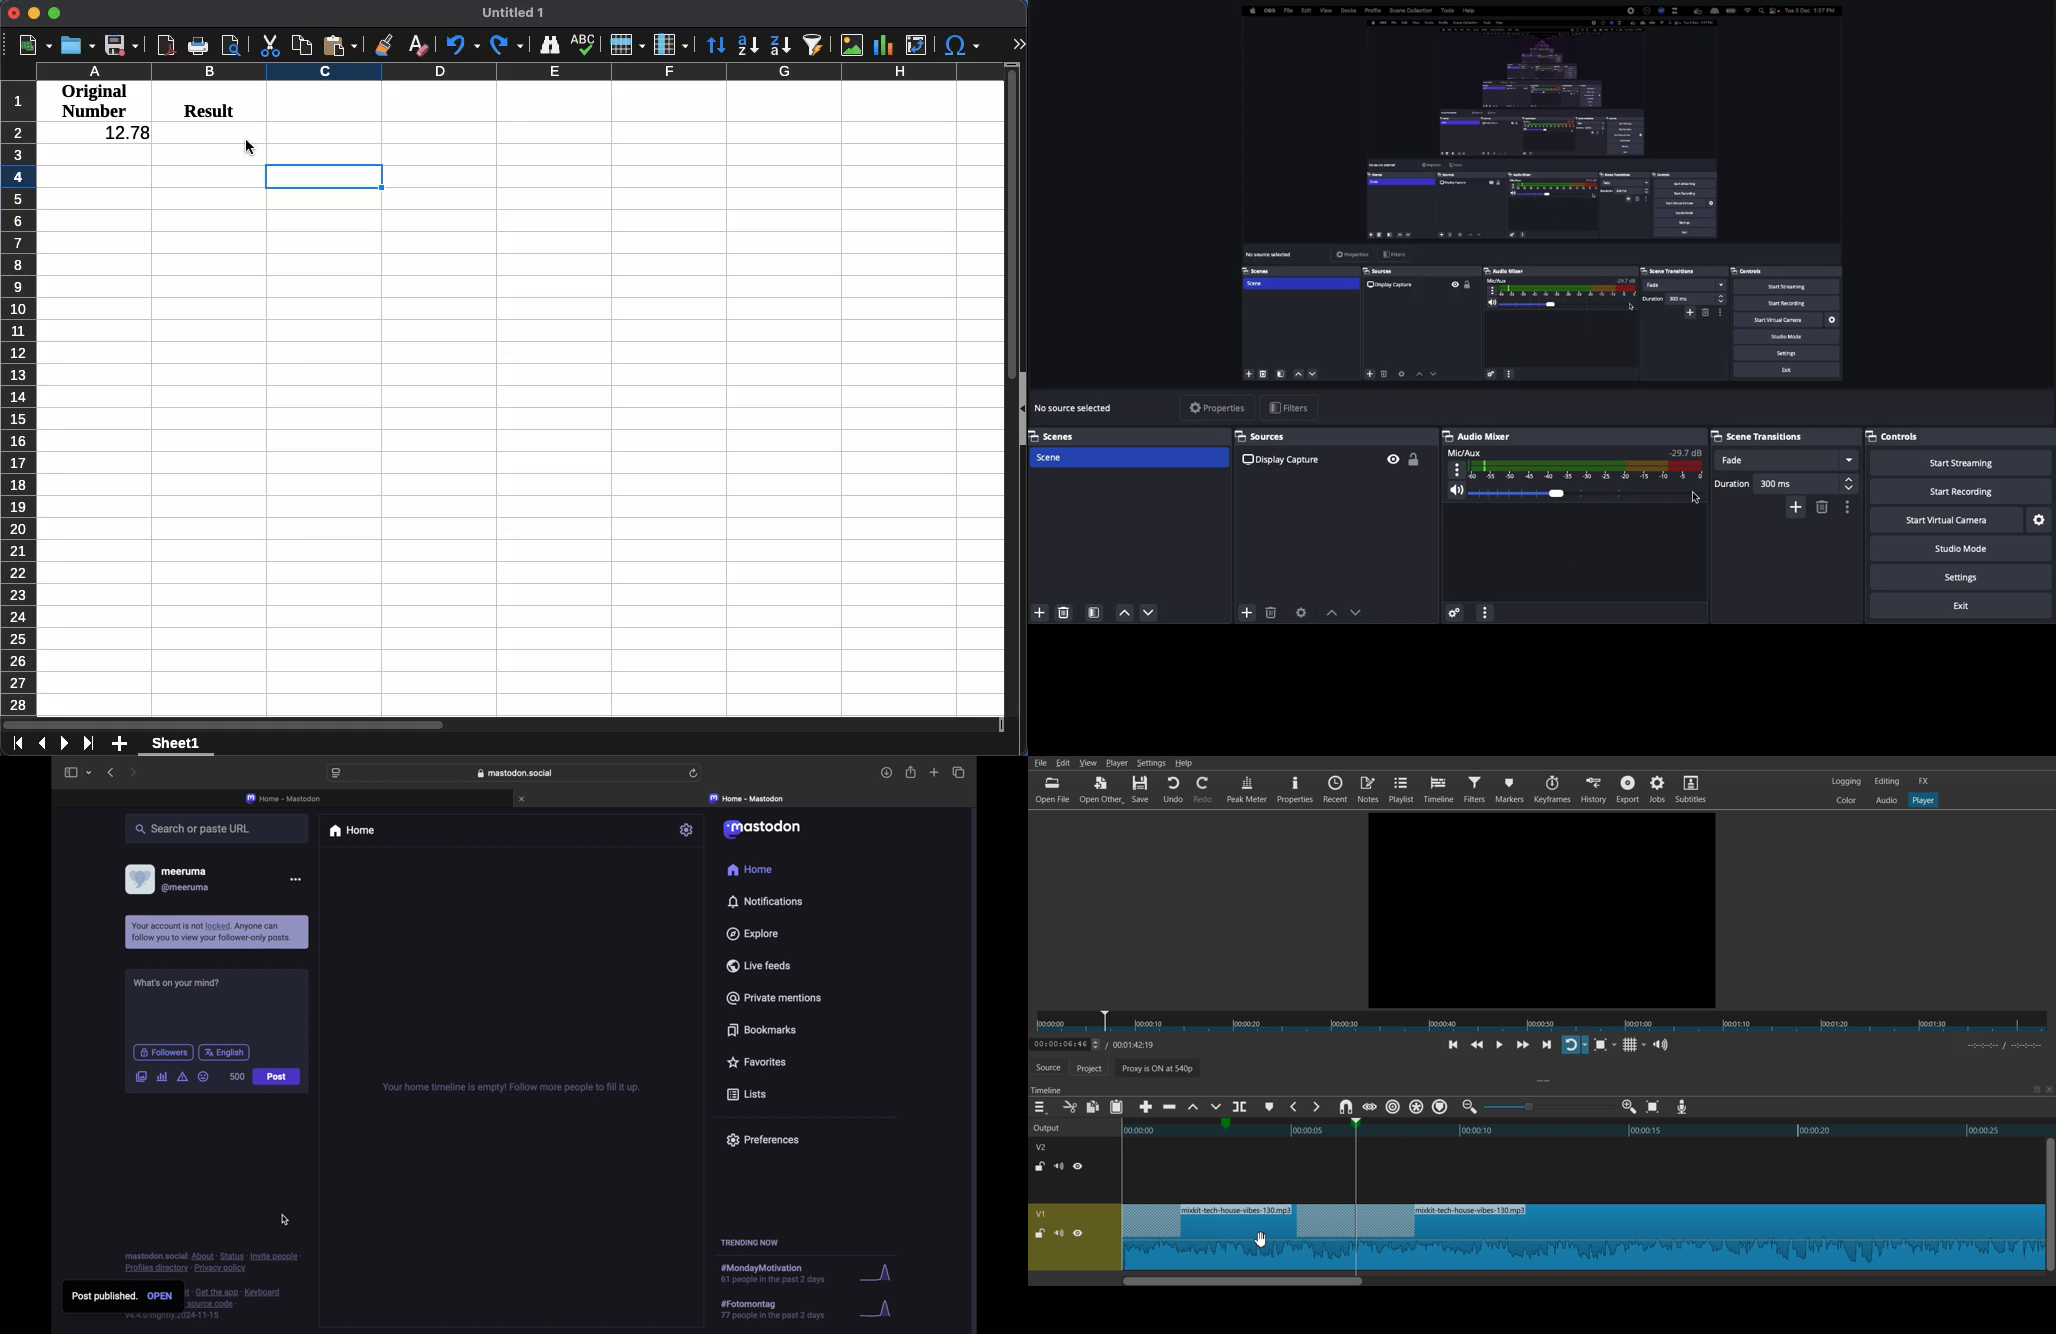 This screenshot has height=1344, width=2072. Describe the element at coordinates (1236, 1069) in the screenshot. I see `Proxy is ON at 540p` at that location.